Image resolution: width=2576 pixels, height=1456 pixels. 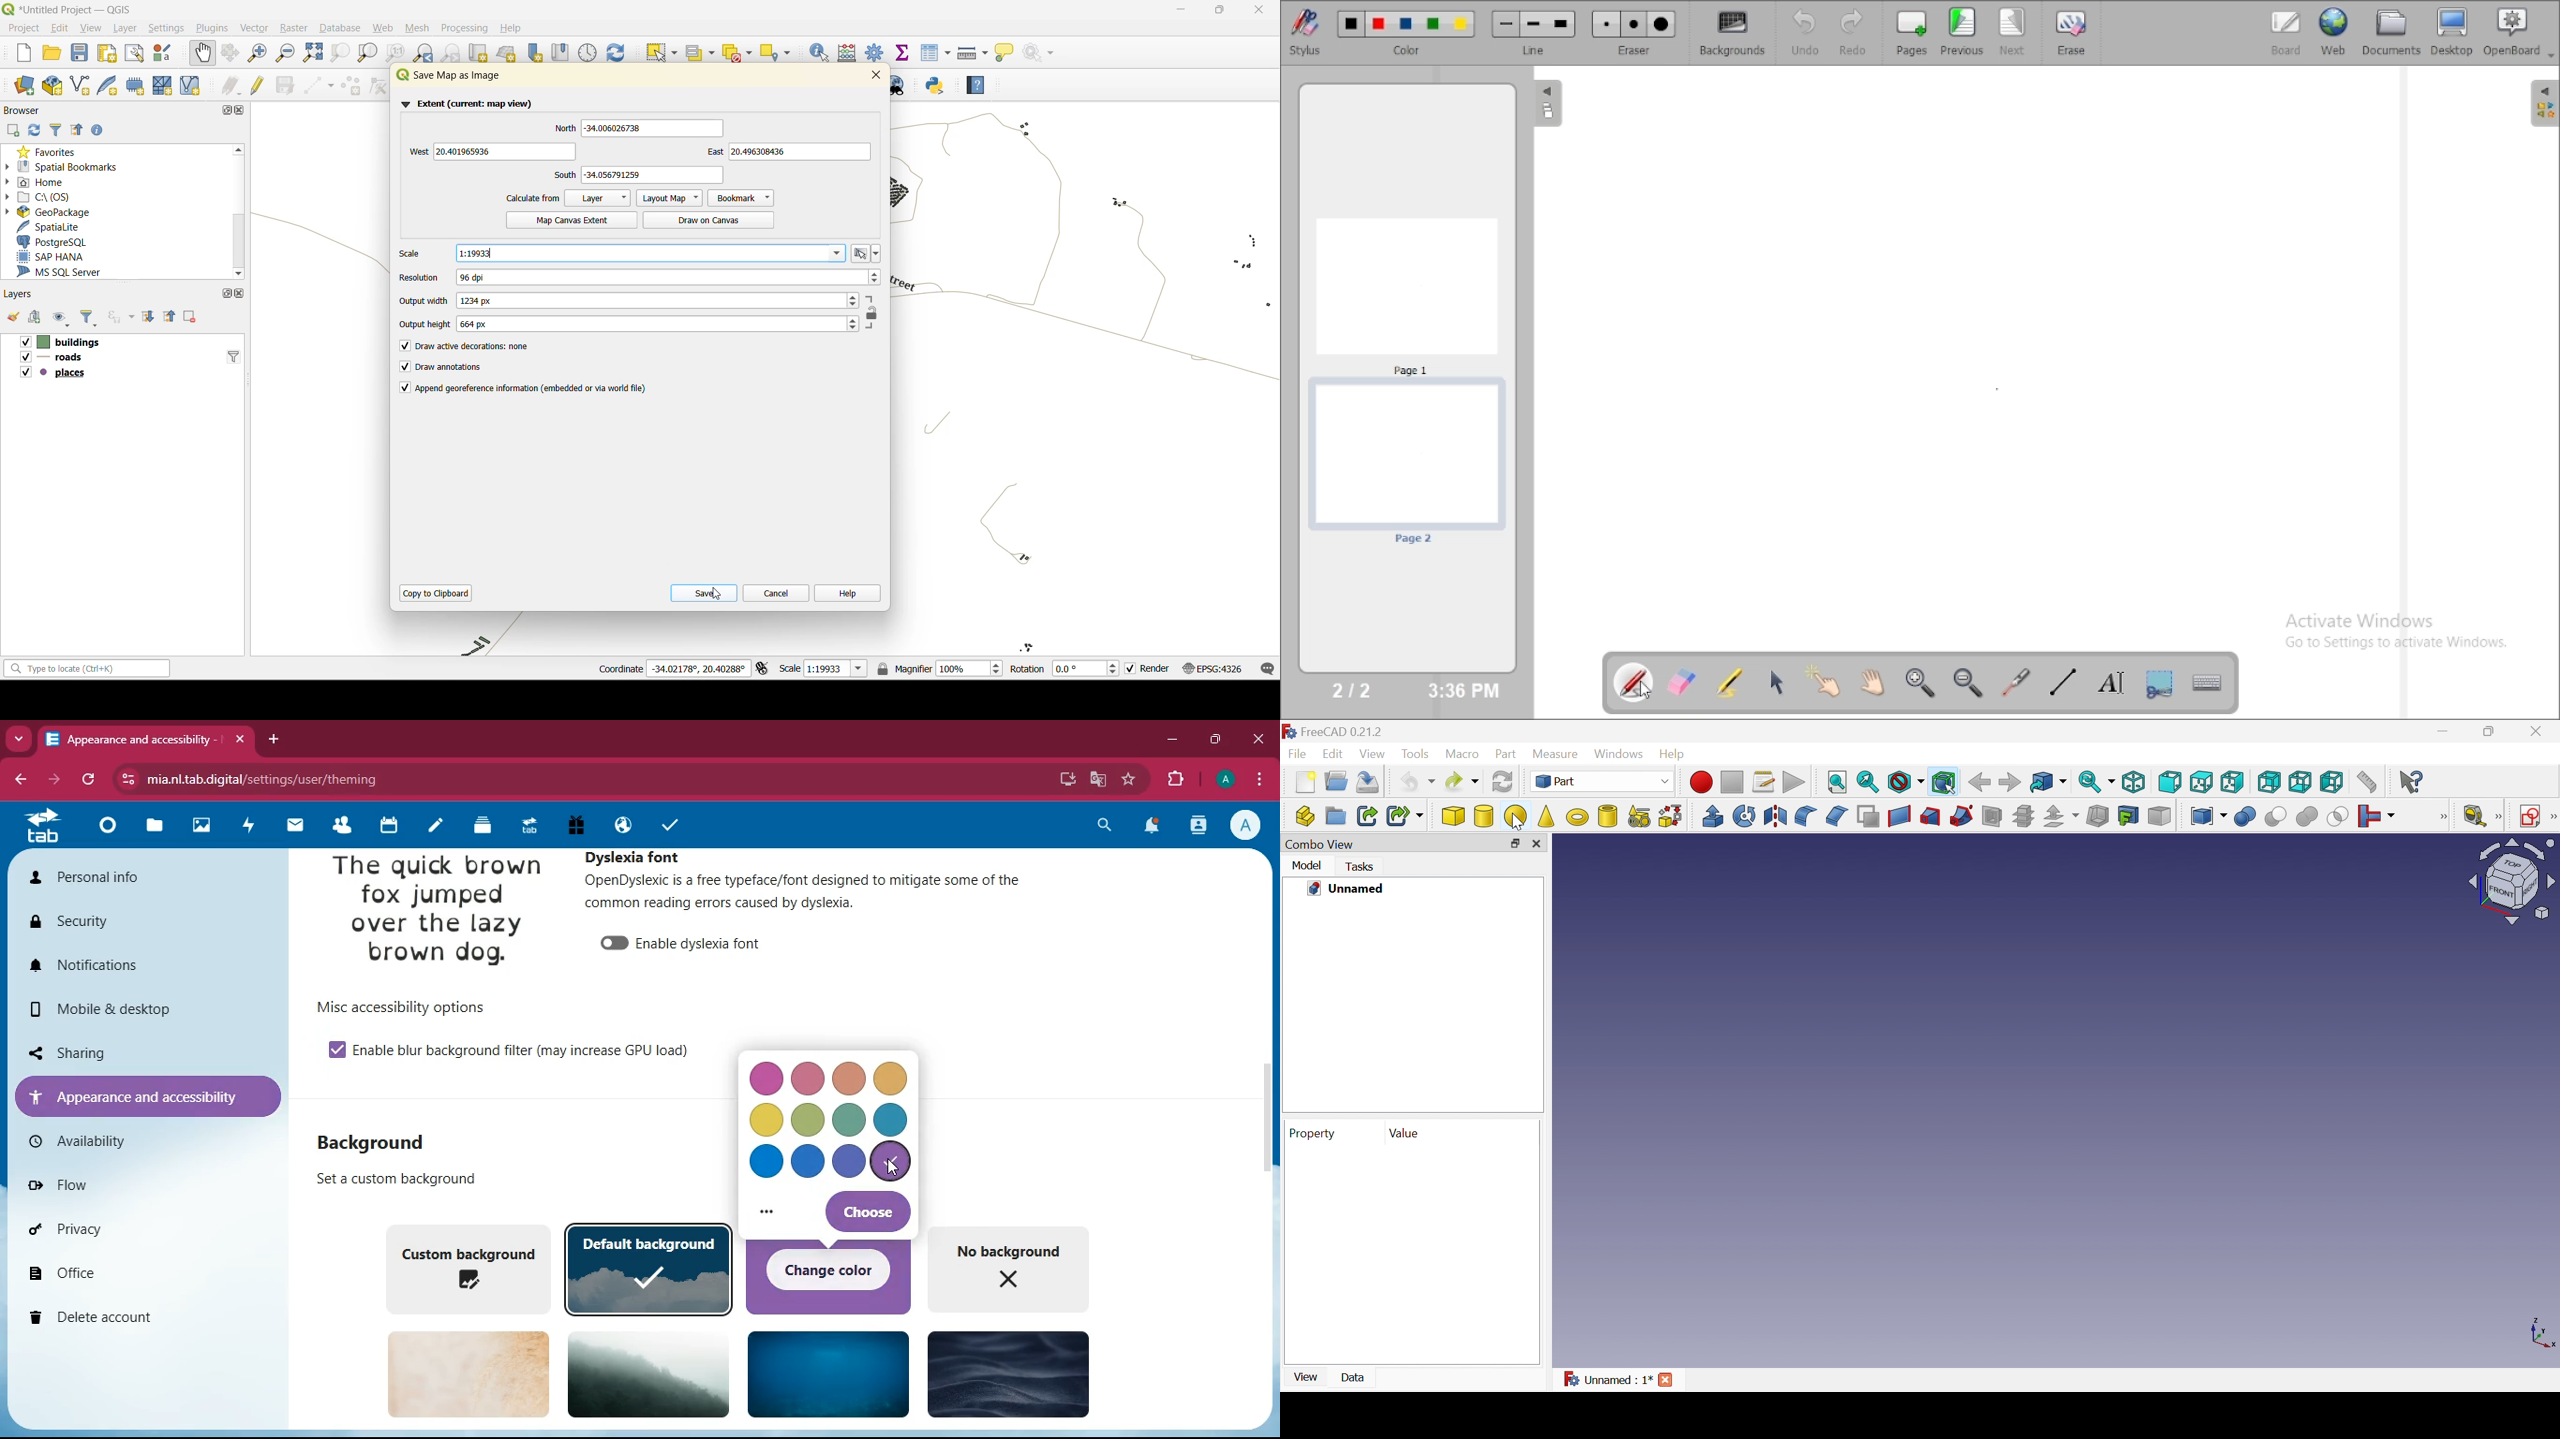 What do you see at coordinates (1006, 1373) in the screenshot?
I see `background` at bounding box center [1006, 1373].